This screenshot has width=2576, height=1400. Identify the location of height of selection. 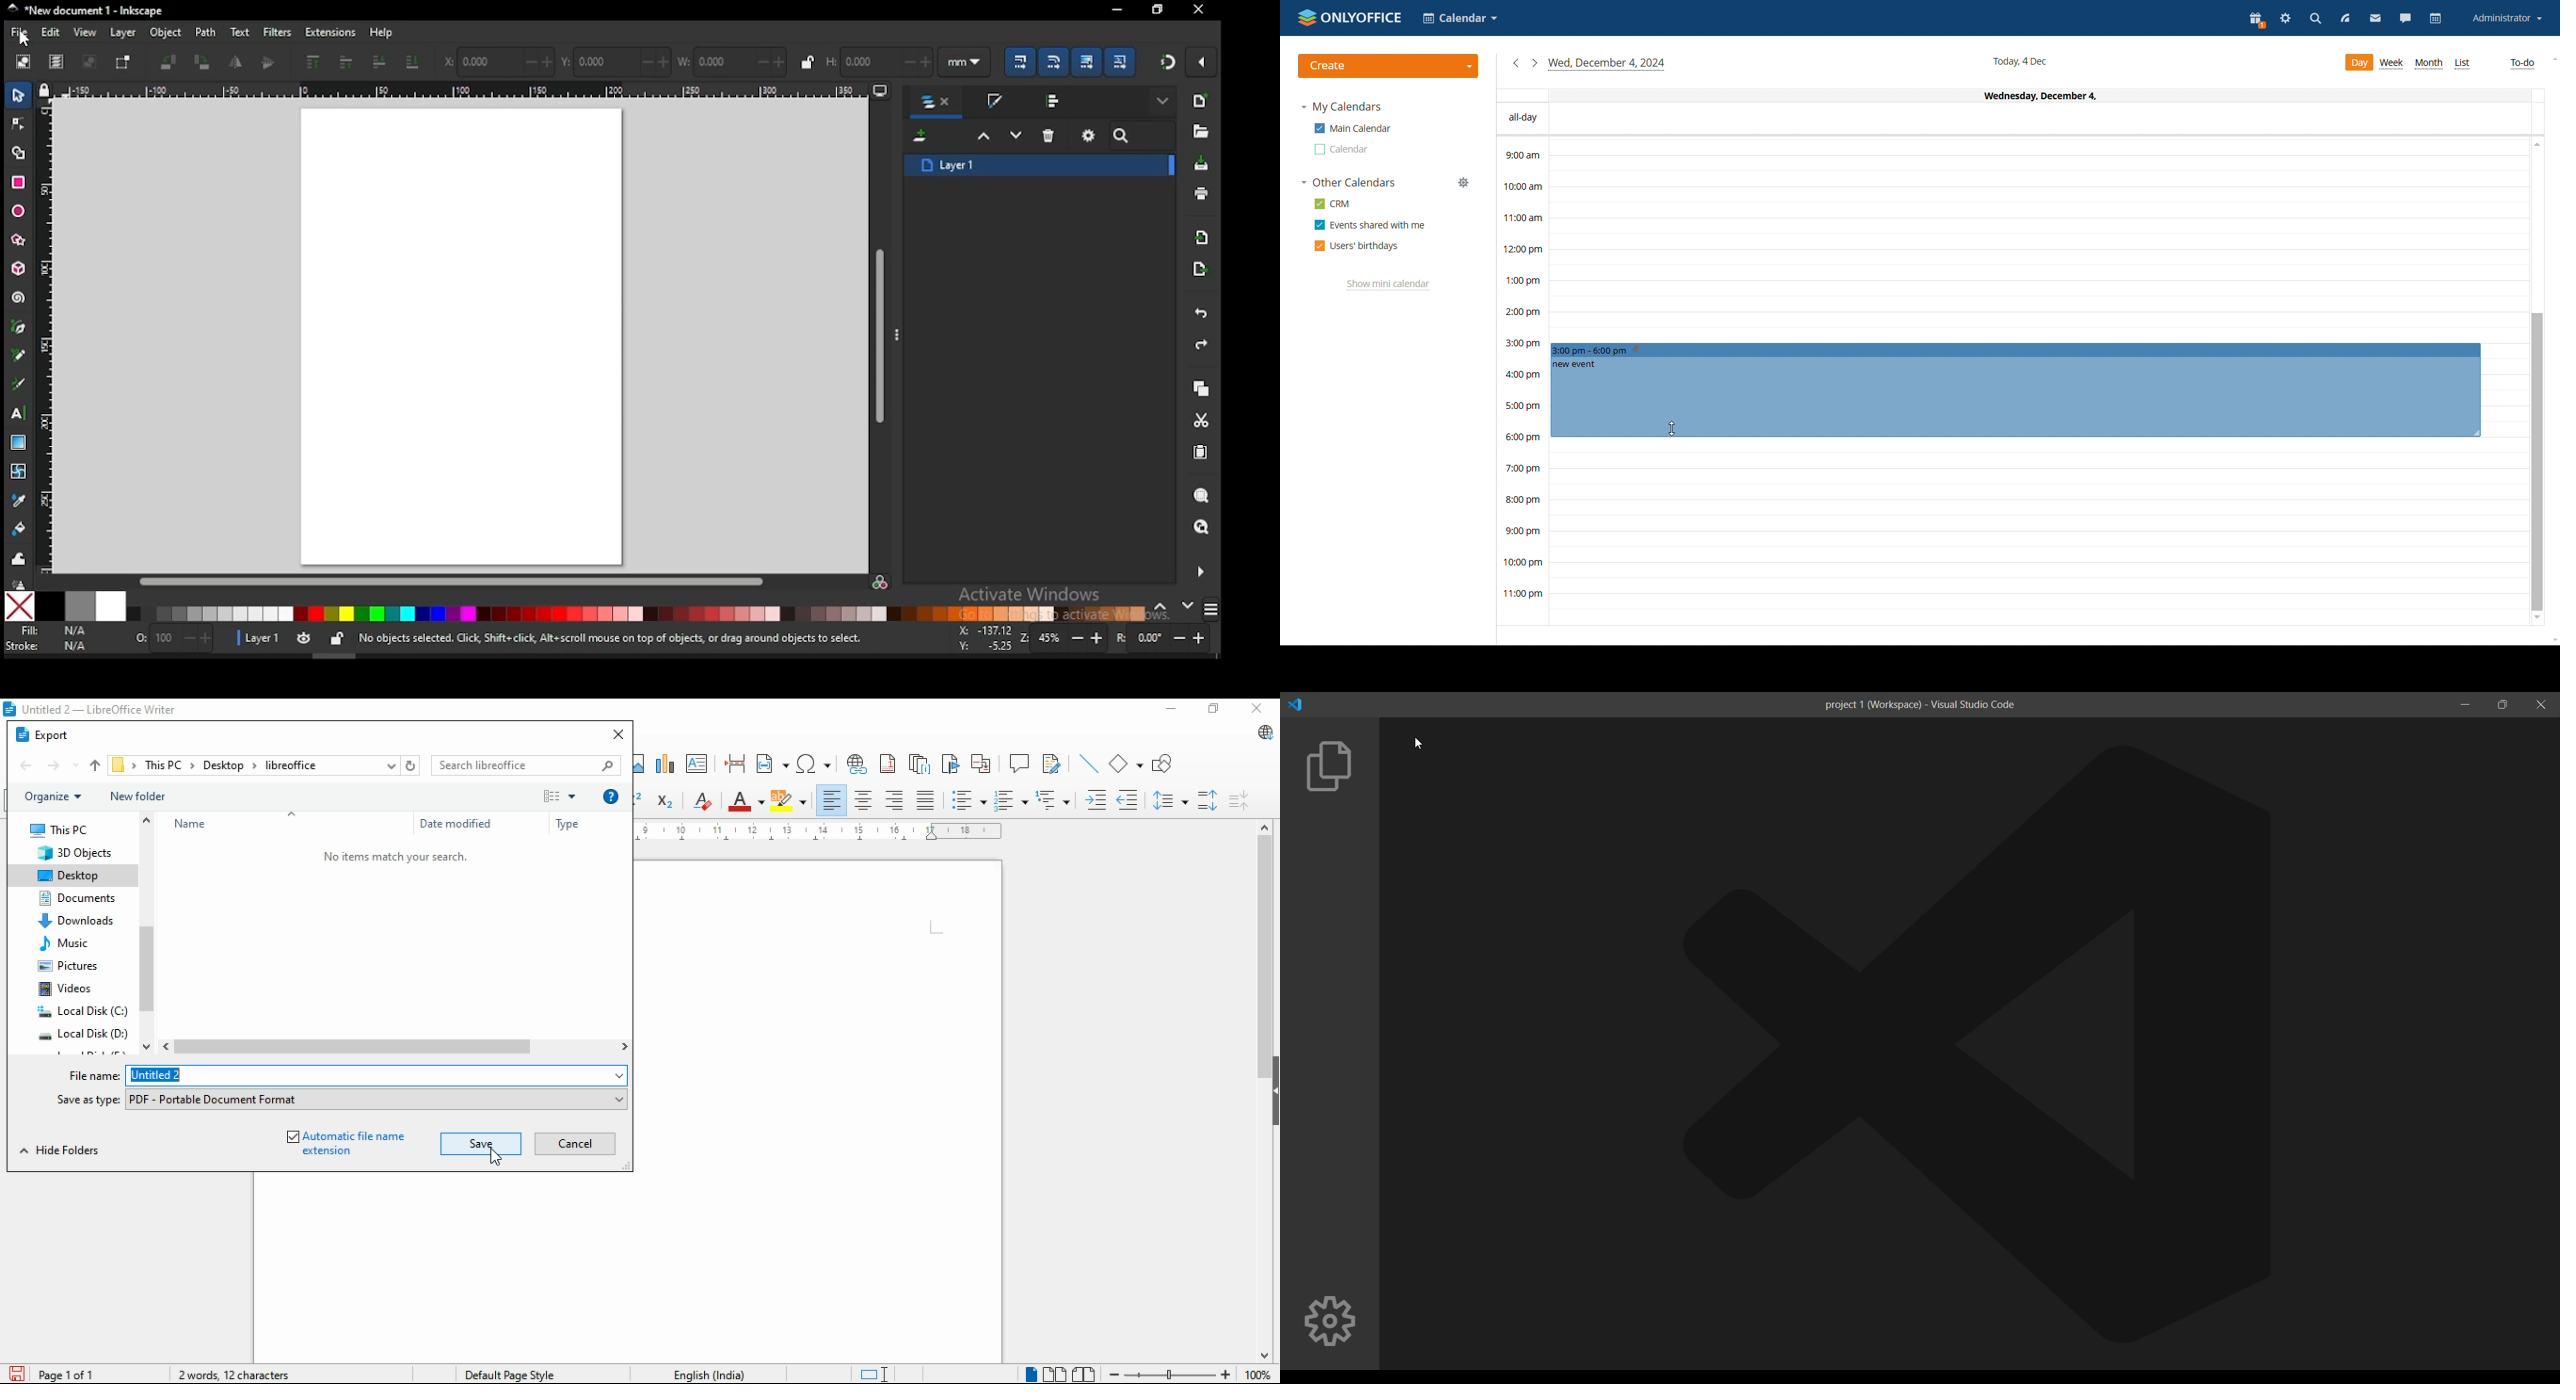
(877, 60).